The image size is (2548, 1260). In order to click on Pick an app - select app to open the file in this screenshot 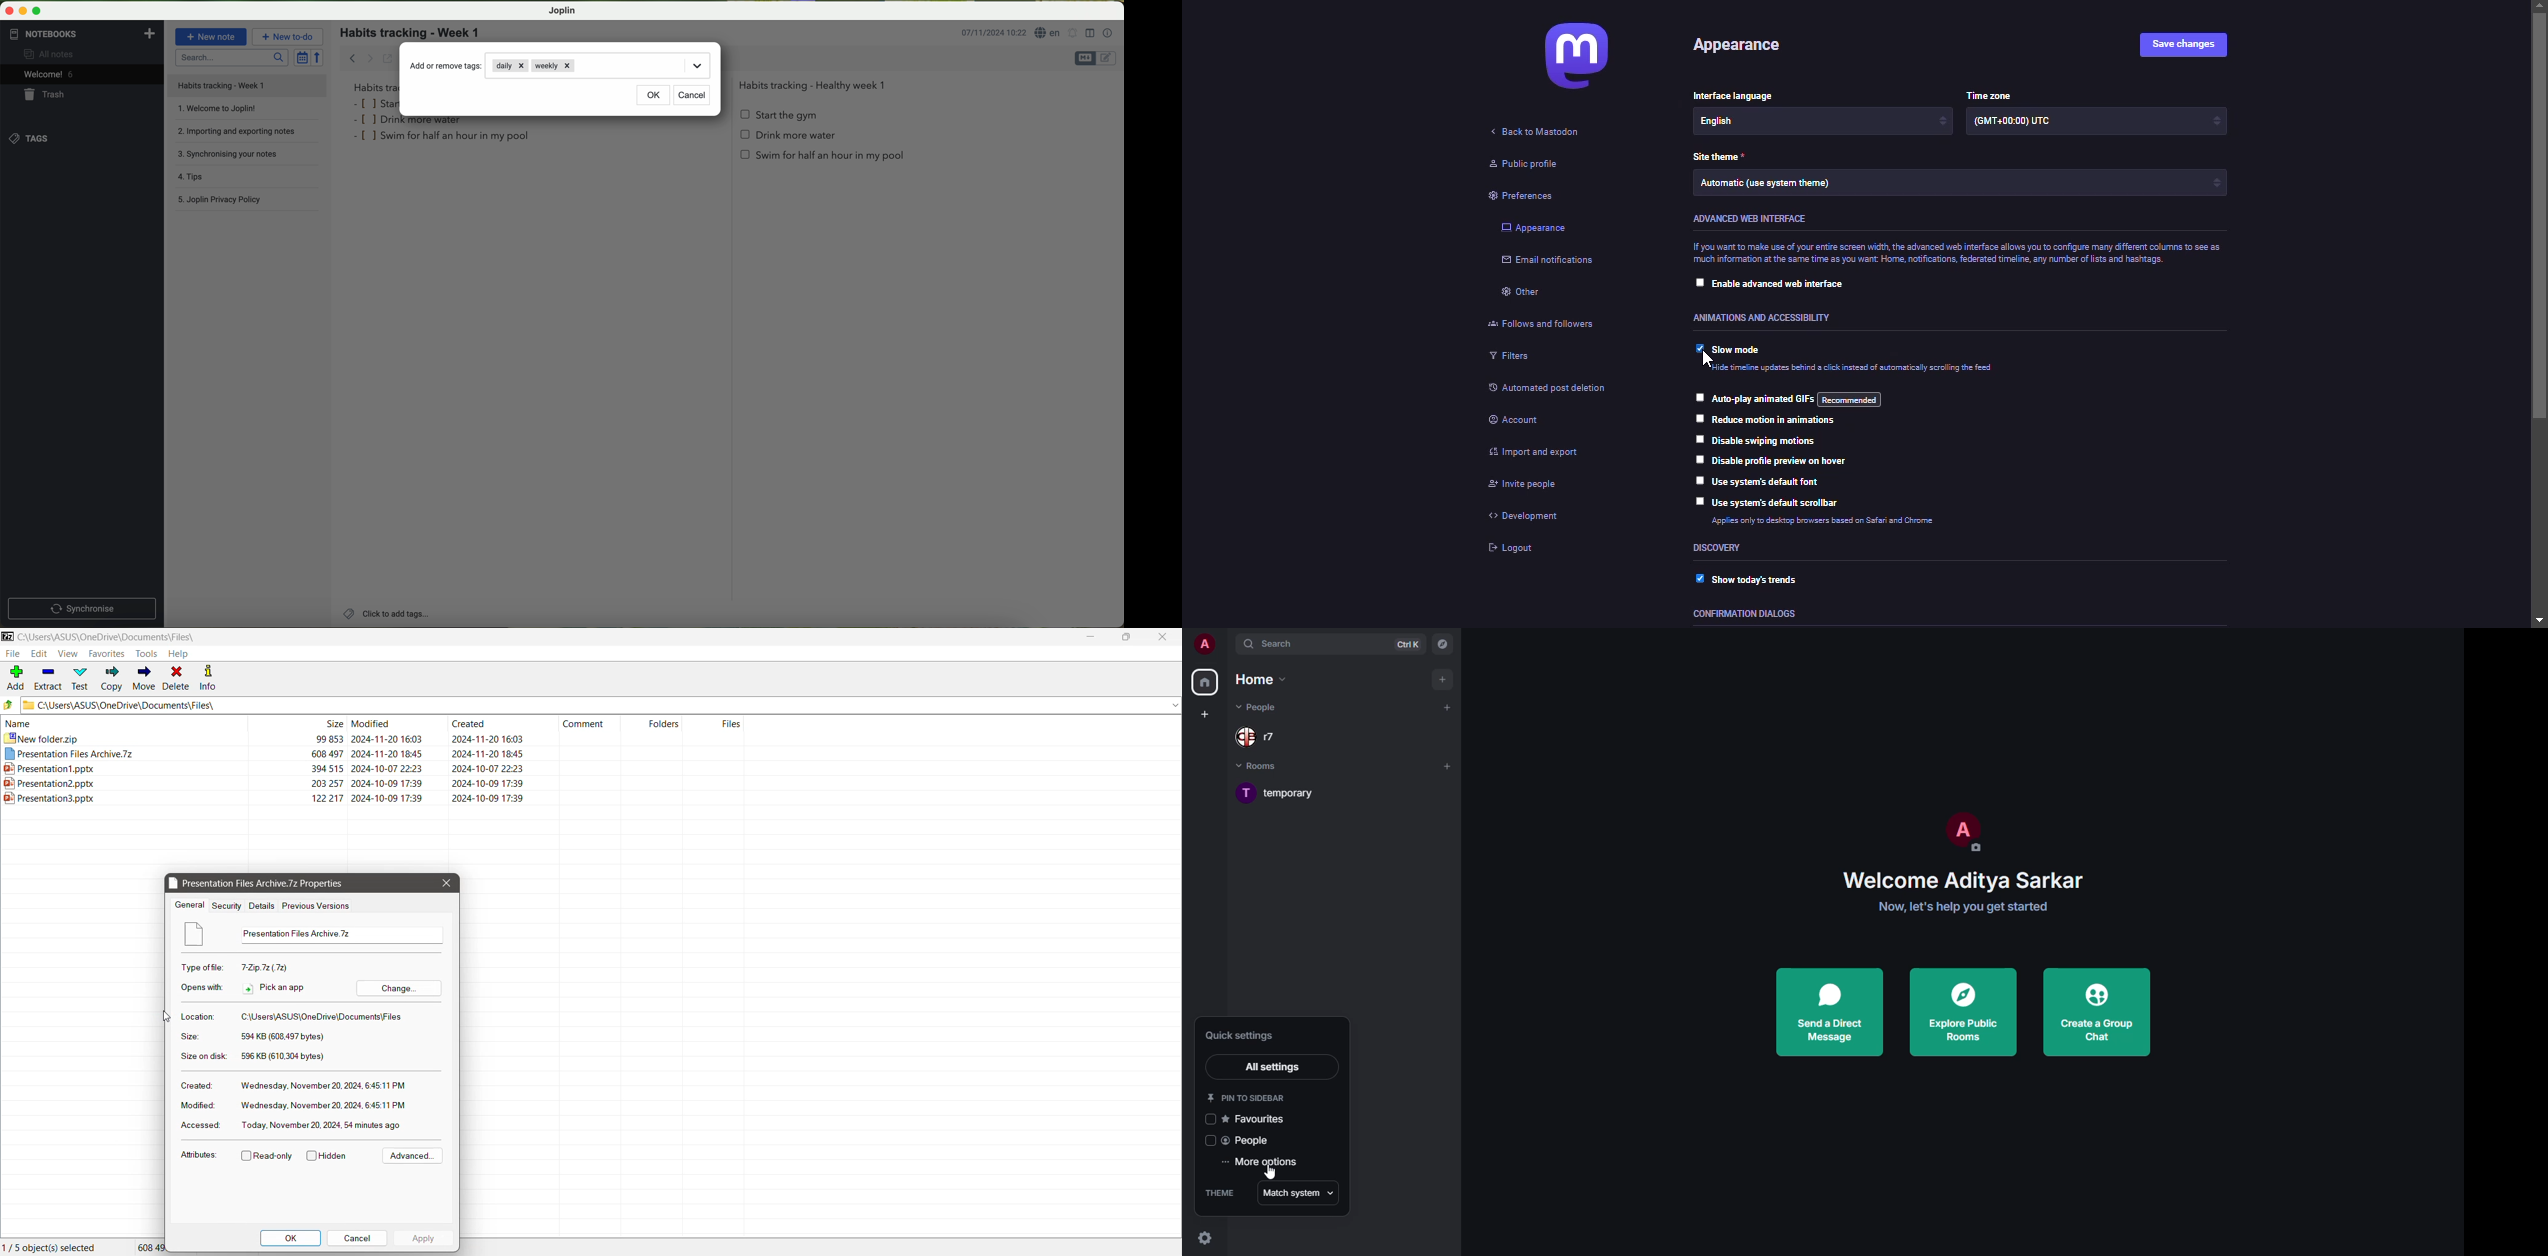, I will do `click(275, 988)`.